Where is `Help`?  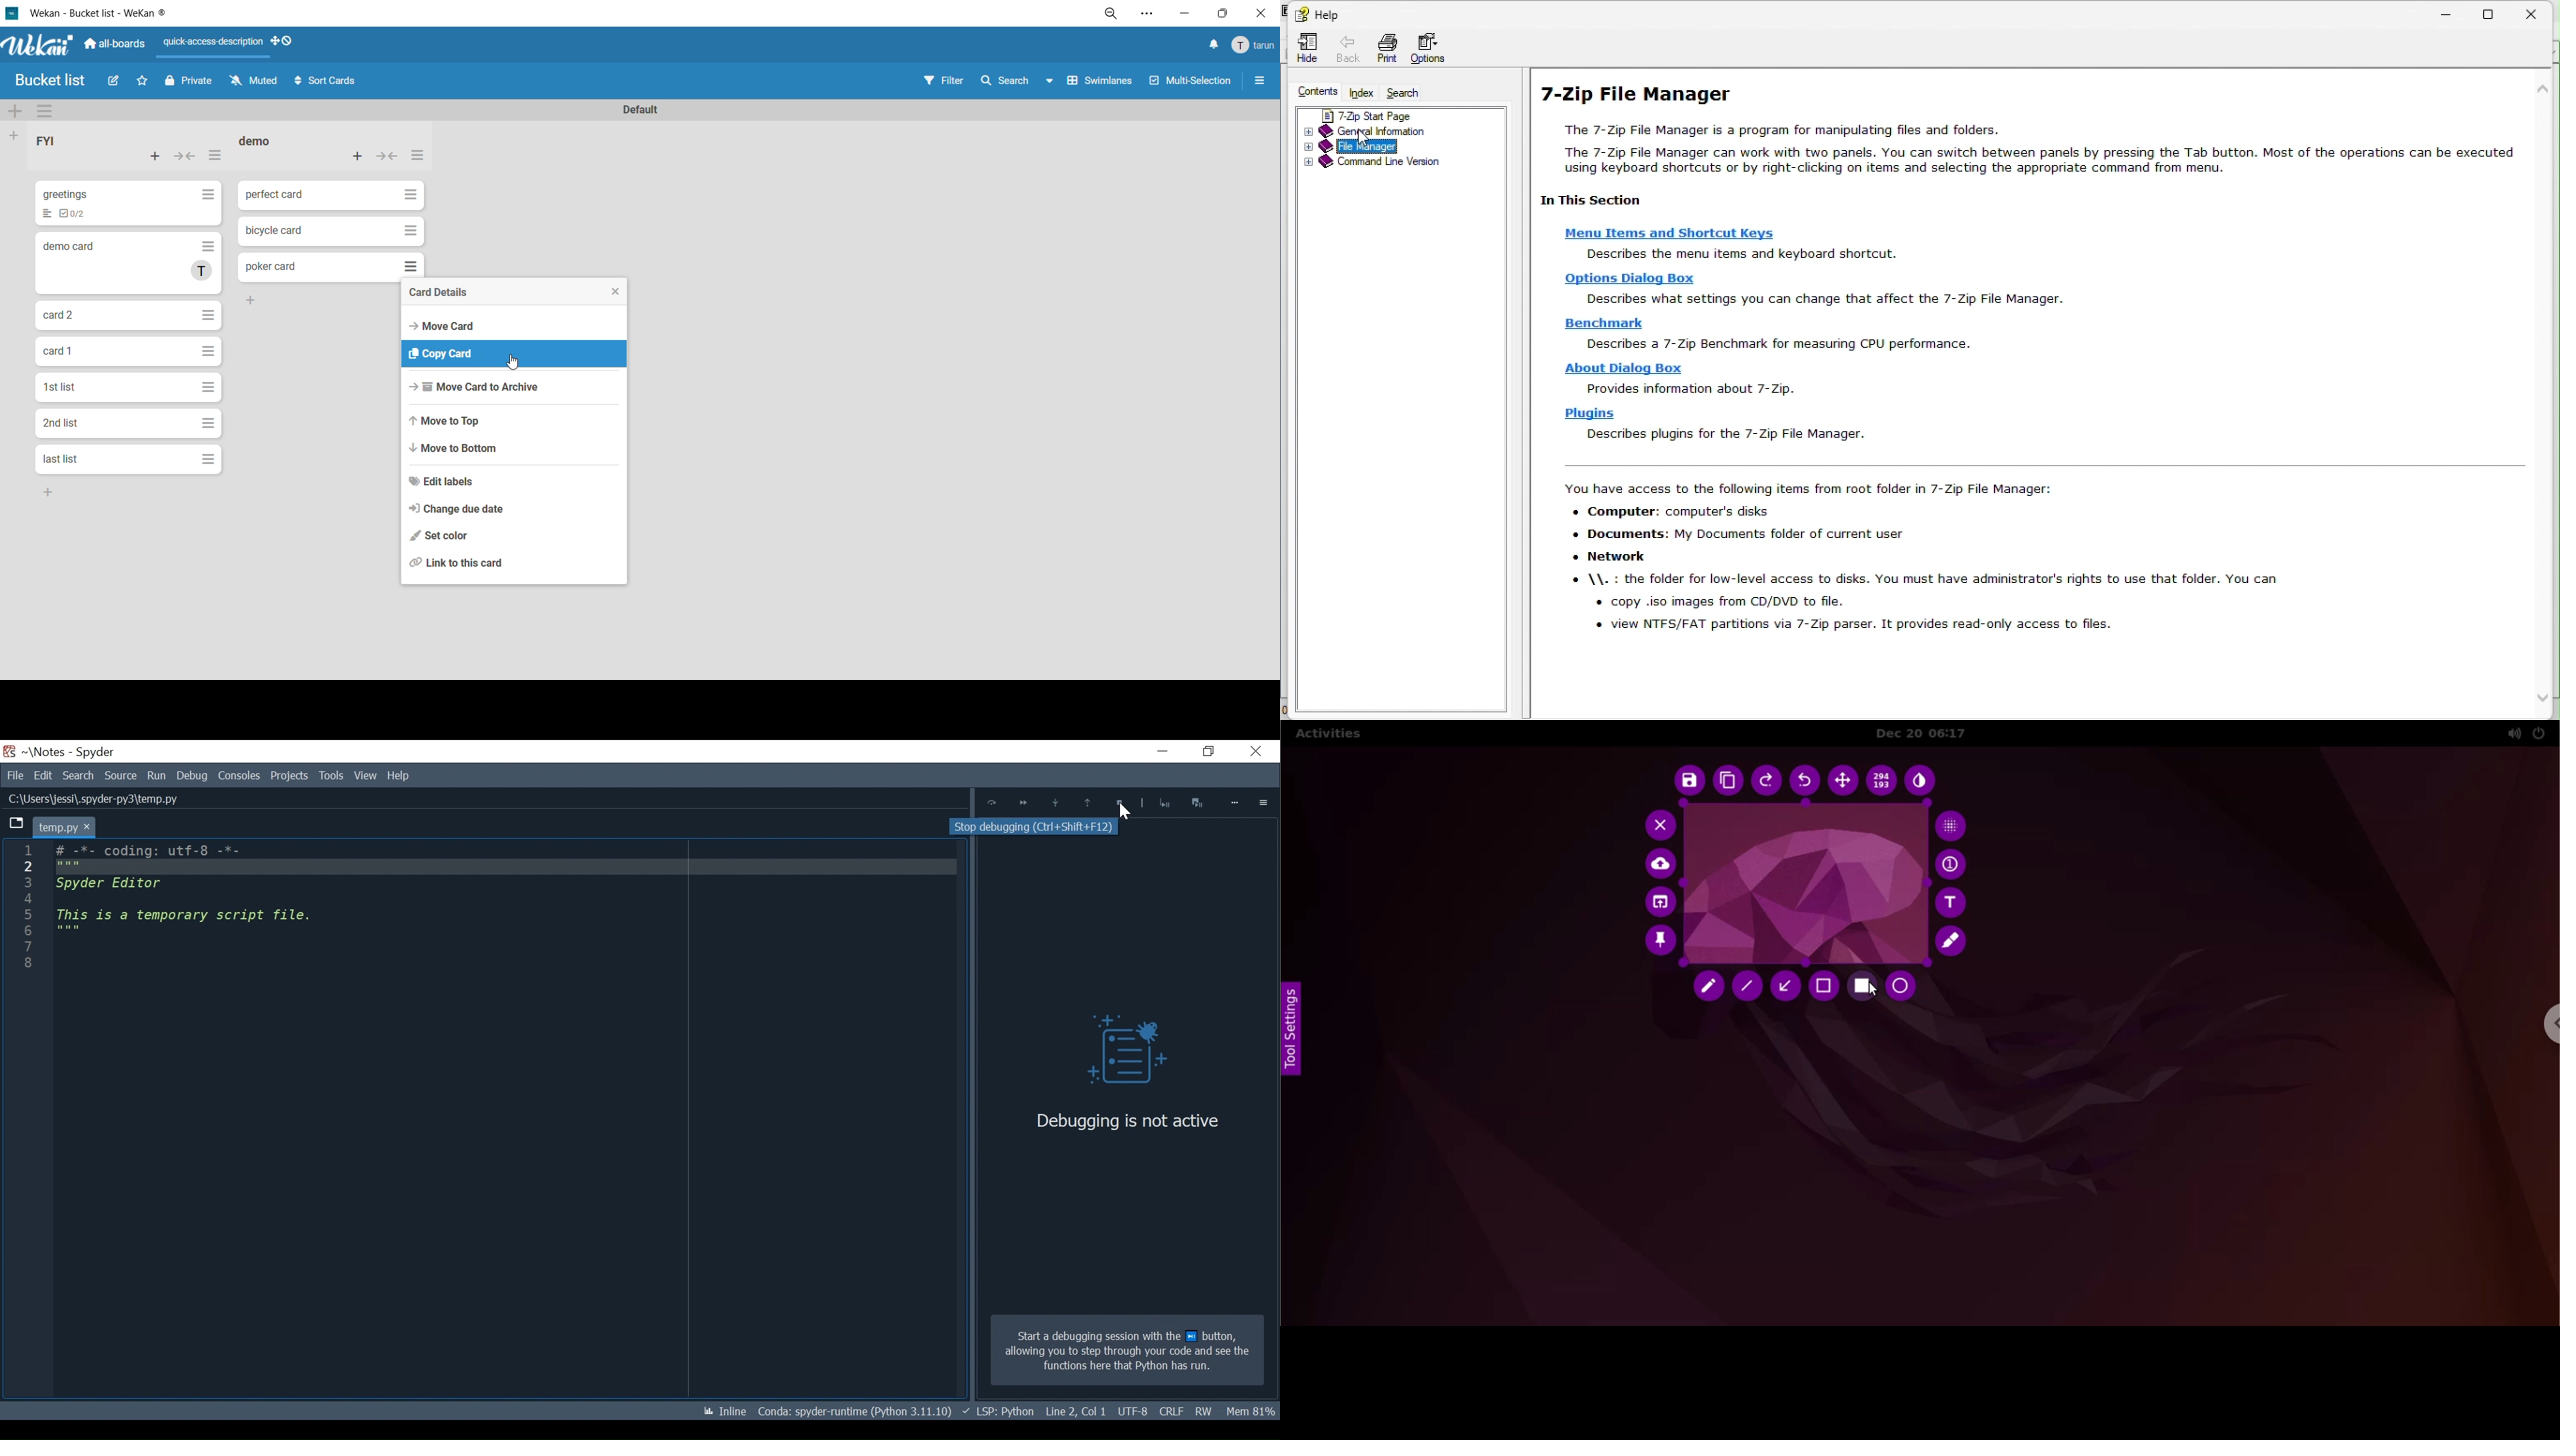
Help is located at coordinates (364, 776).